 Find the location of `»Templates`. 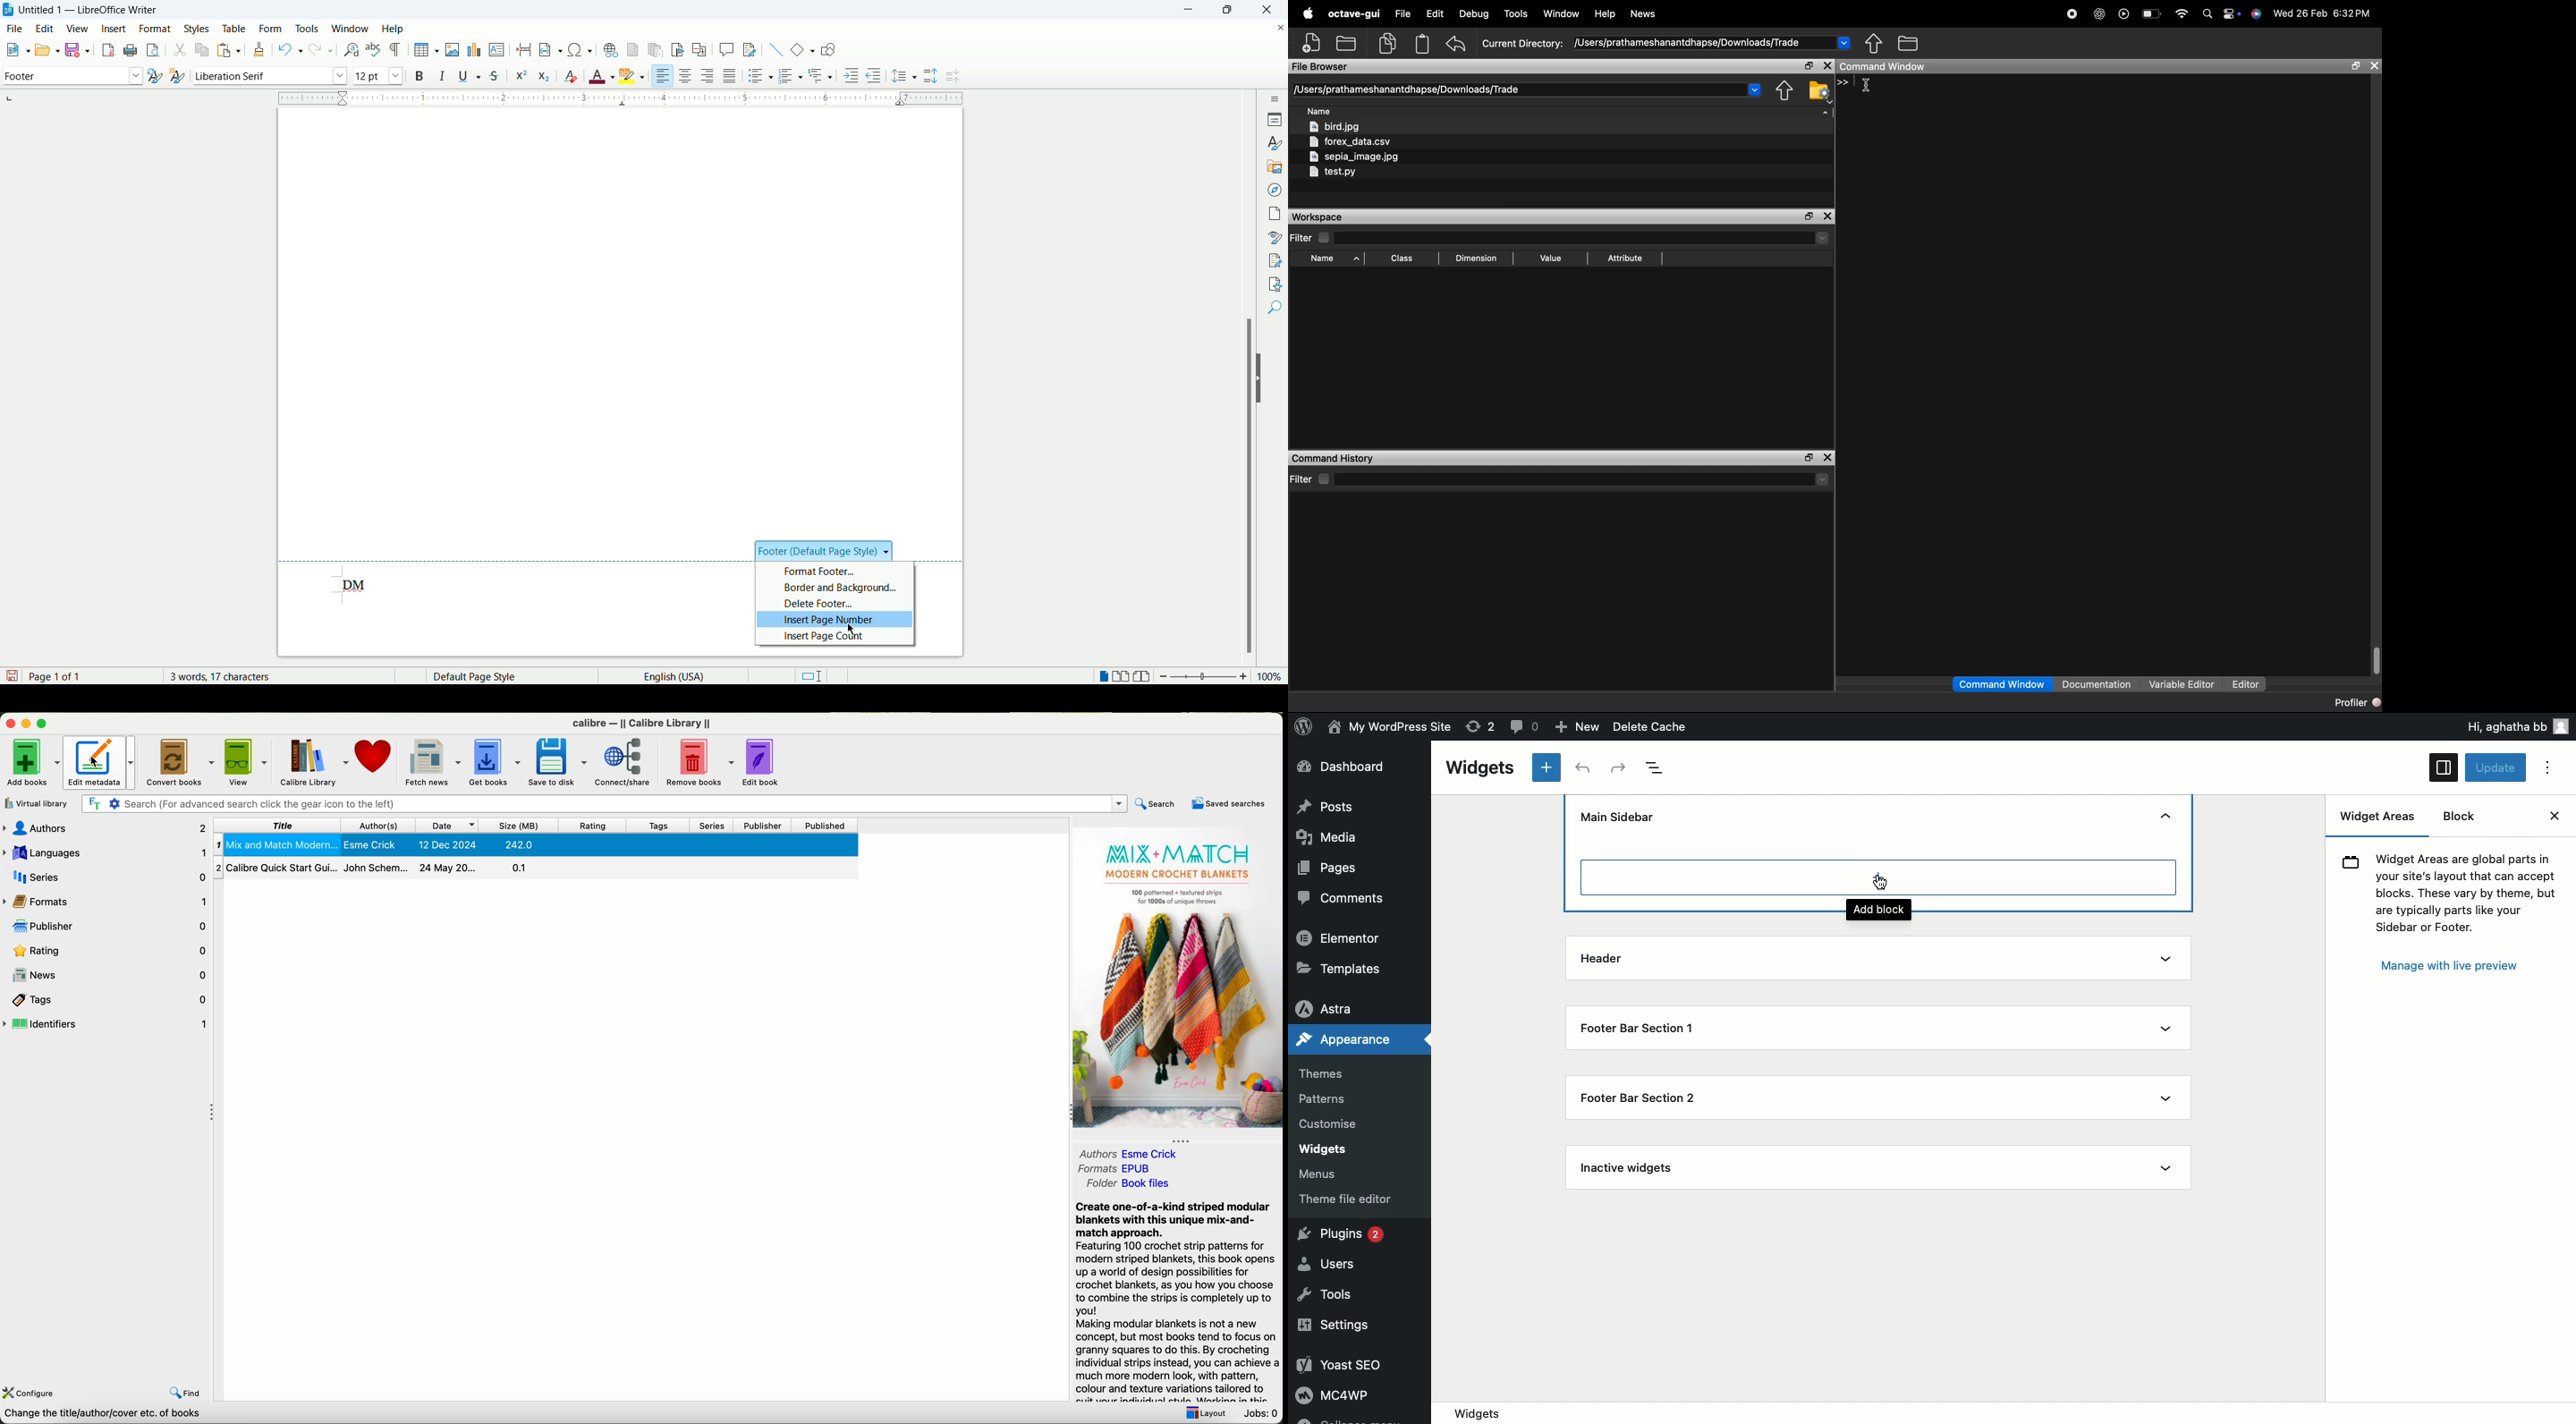

»Templates is located at coordinates (1342, 965).